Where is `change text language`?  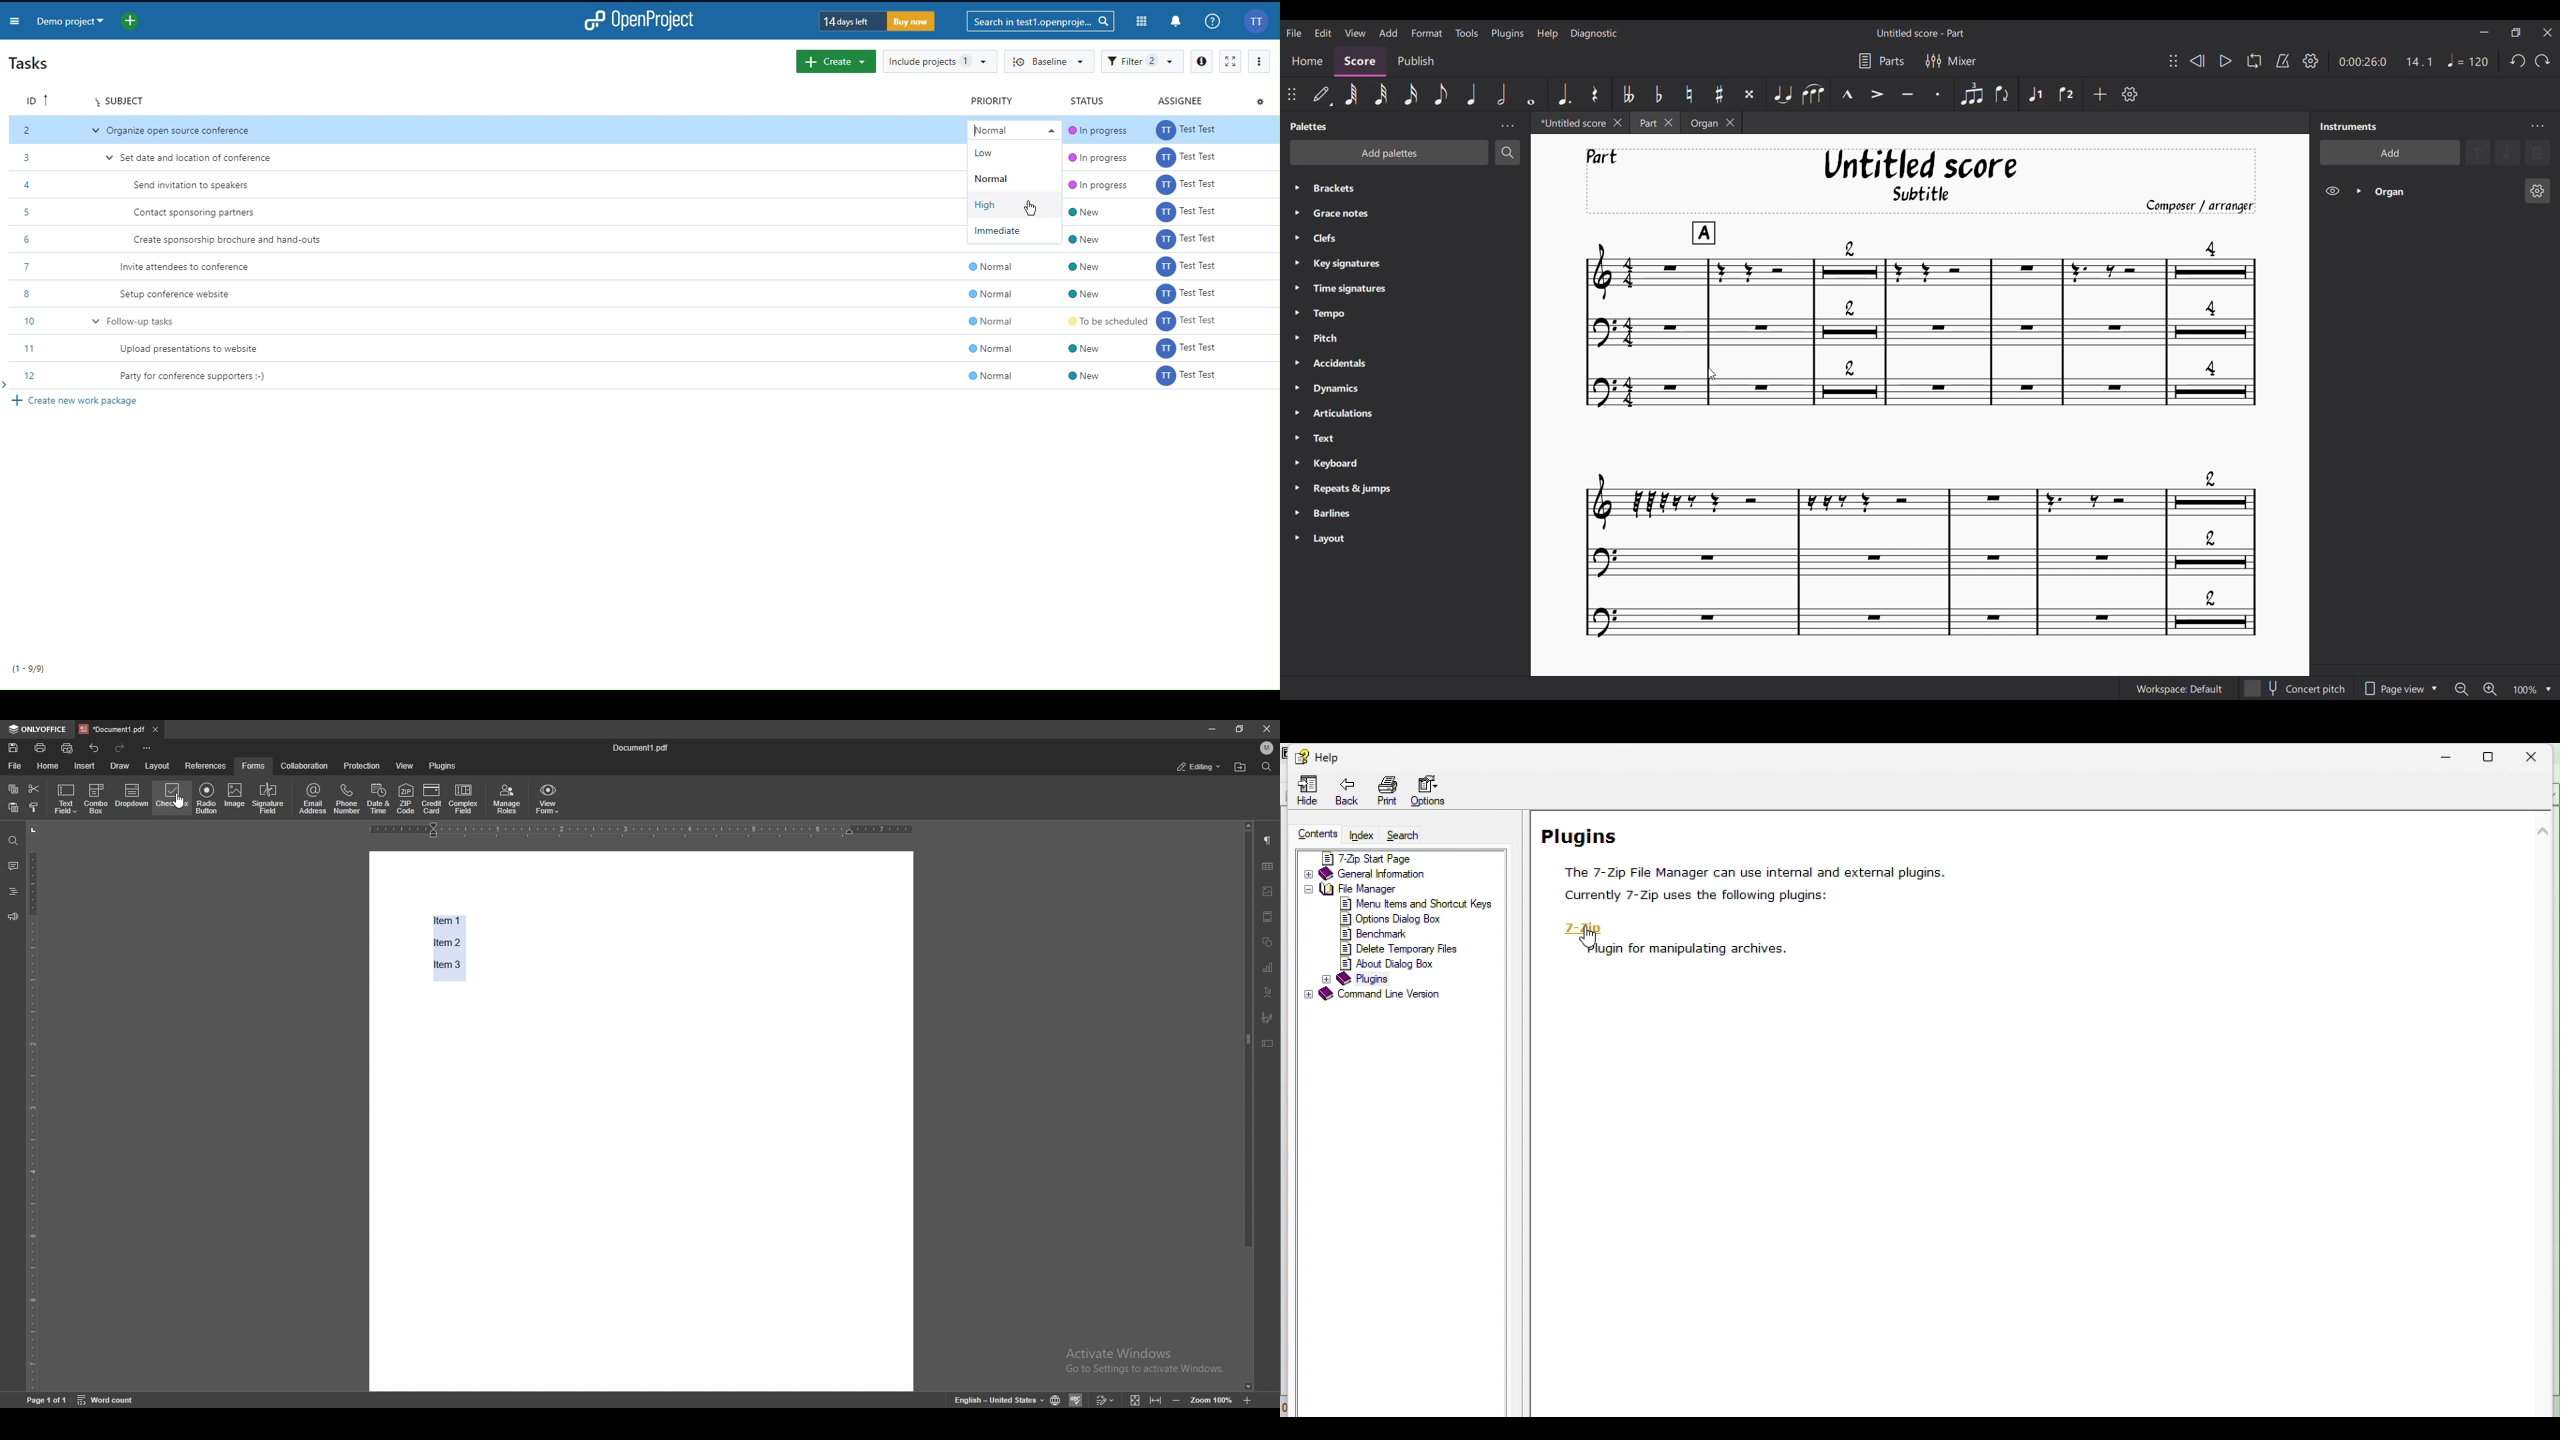 change text language is located at coordinates (998, 1399).